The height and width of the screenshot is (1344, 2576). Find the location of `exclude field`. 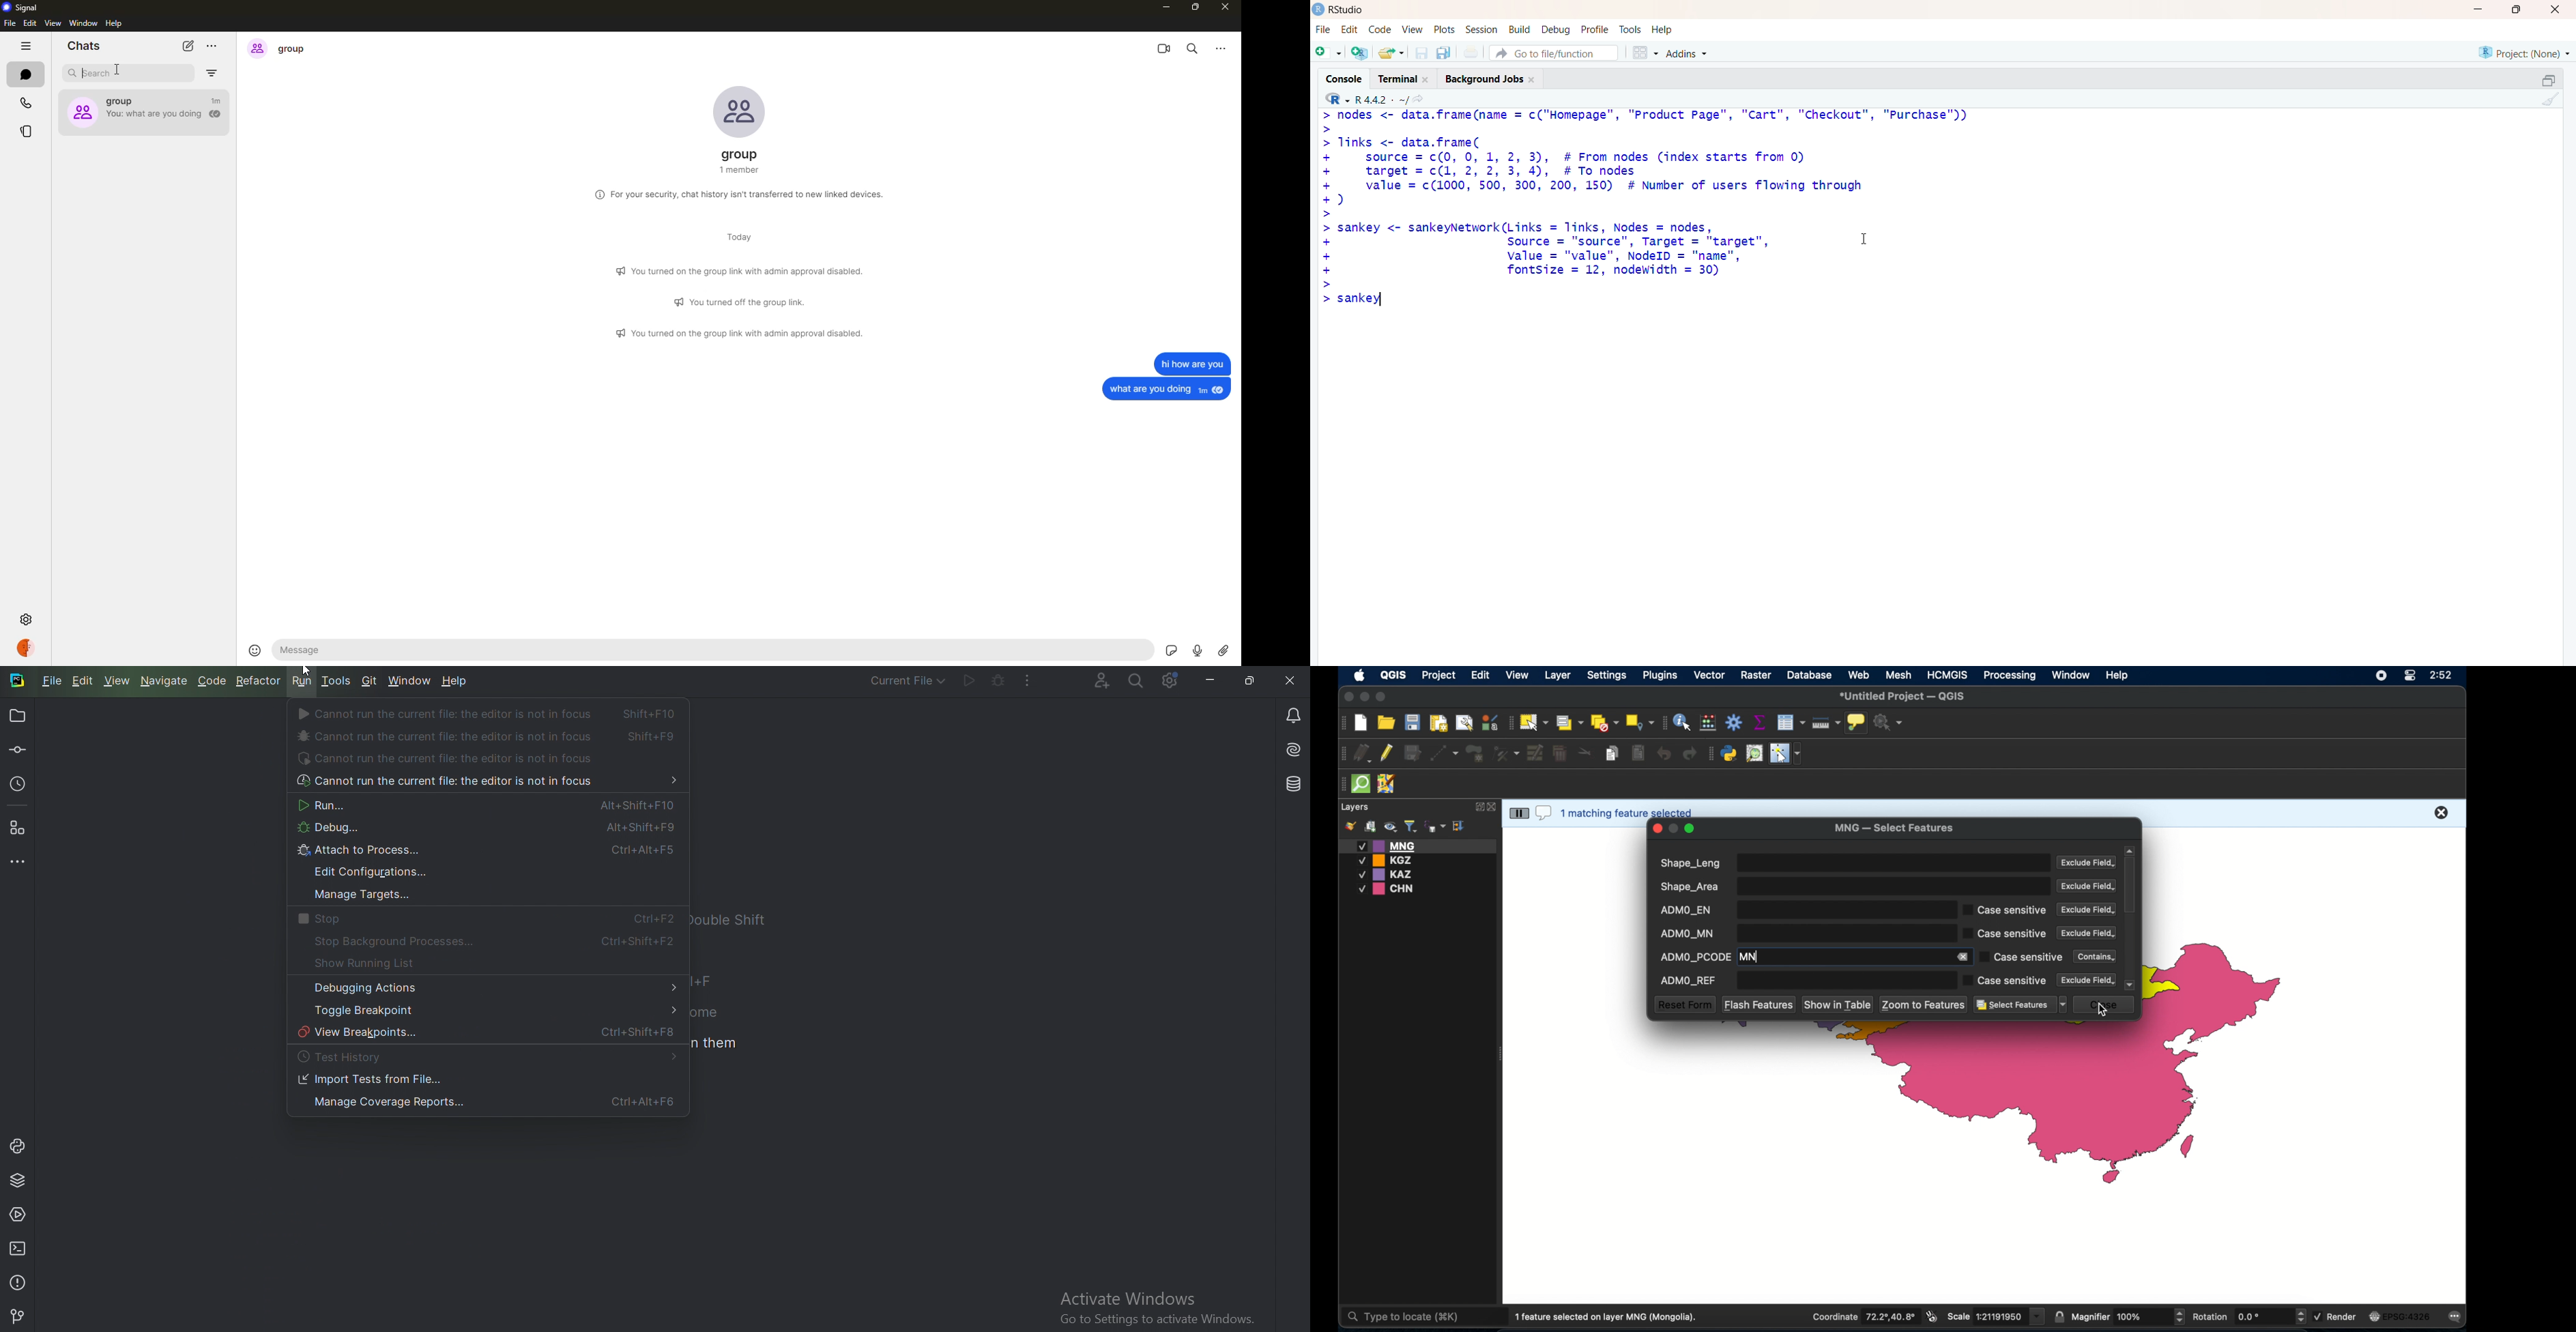

exclude field is located at coordinates (2088, 863).